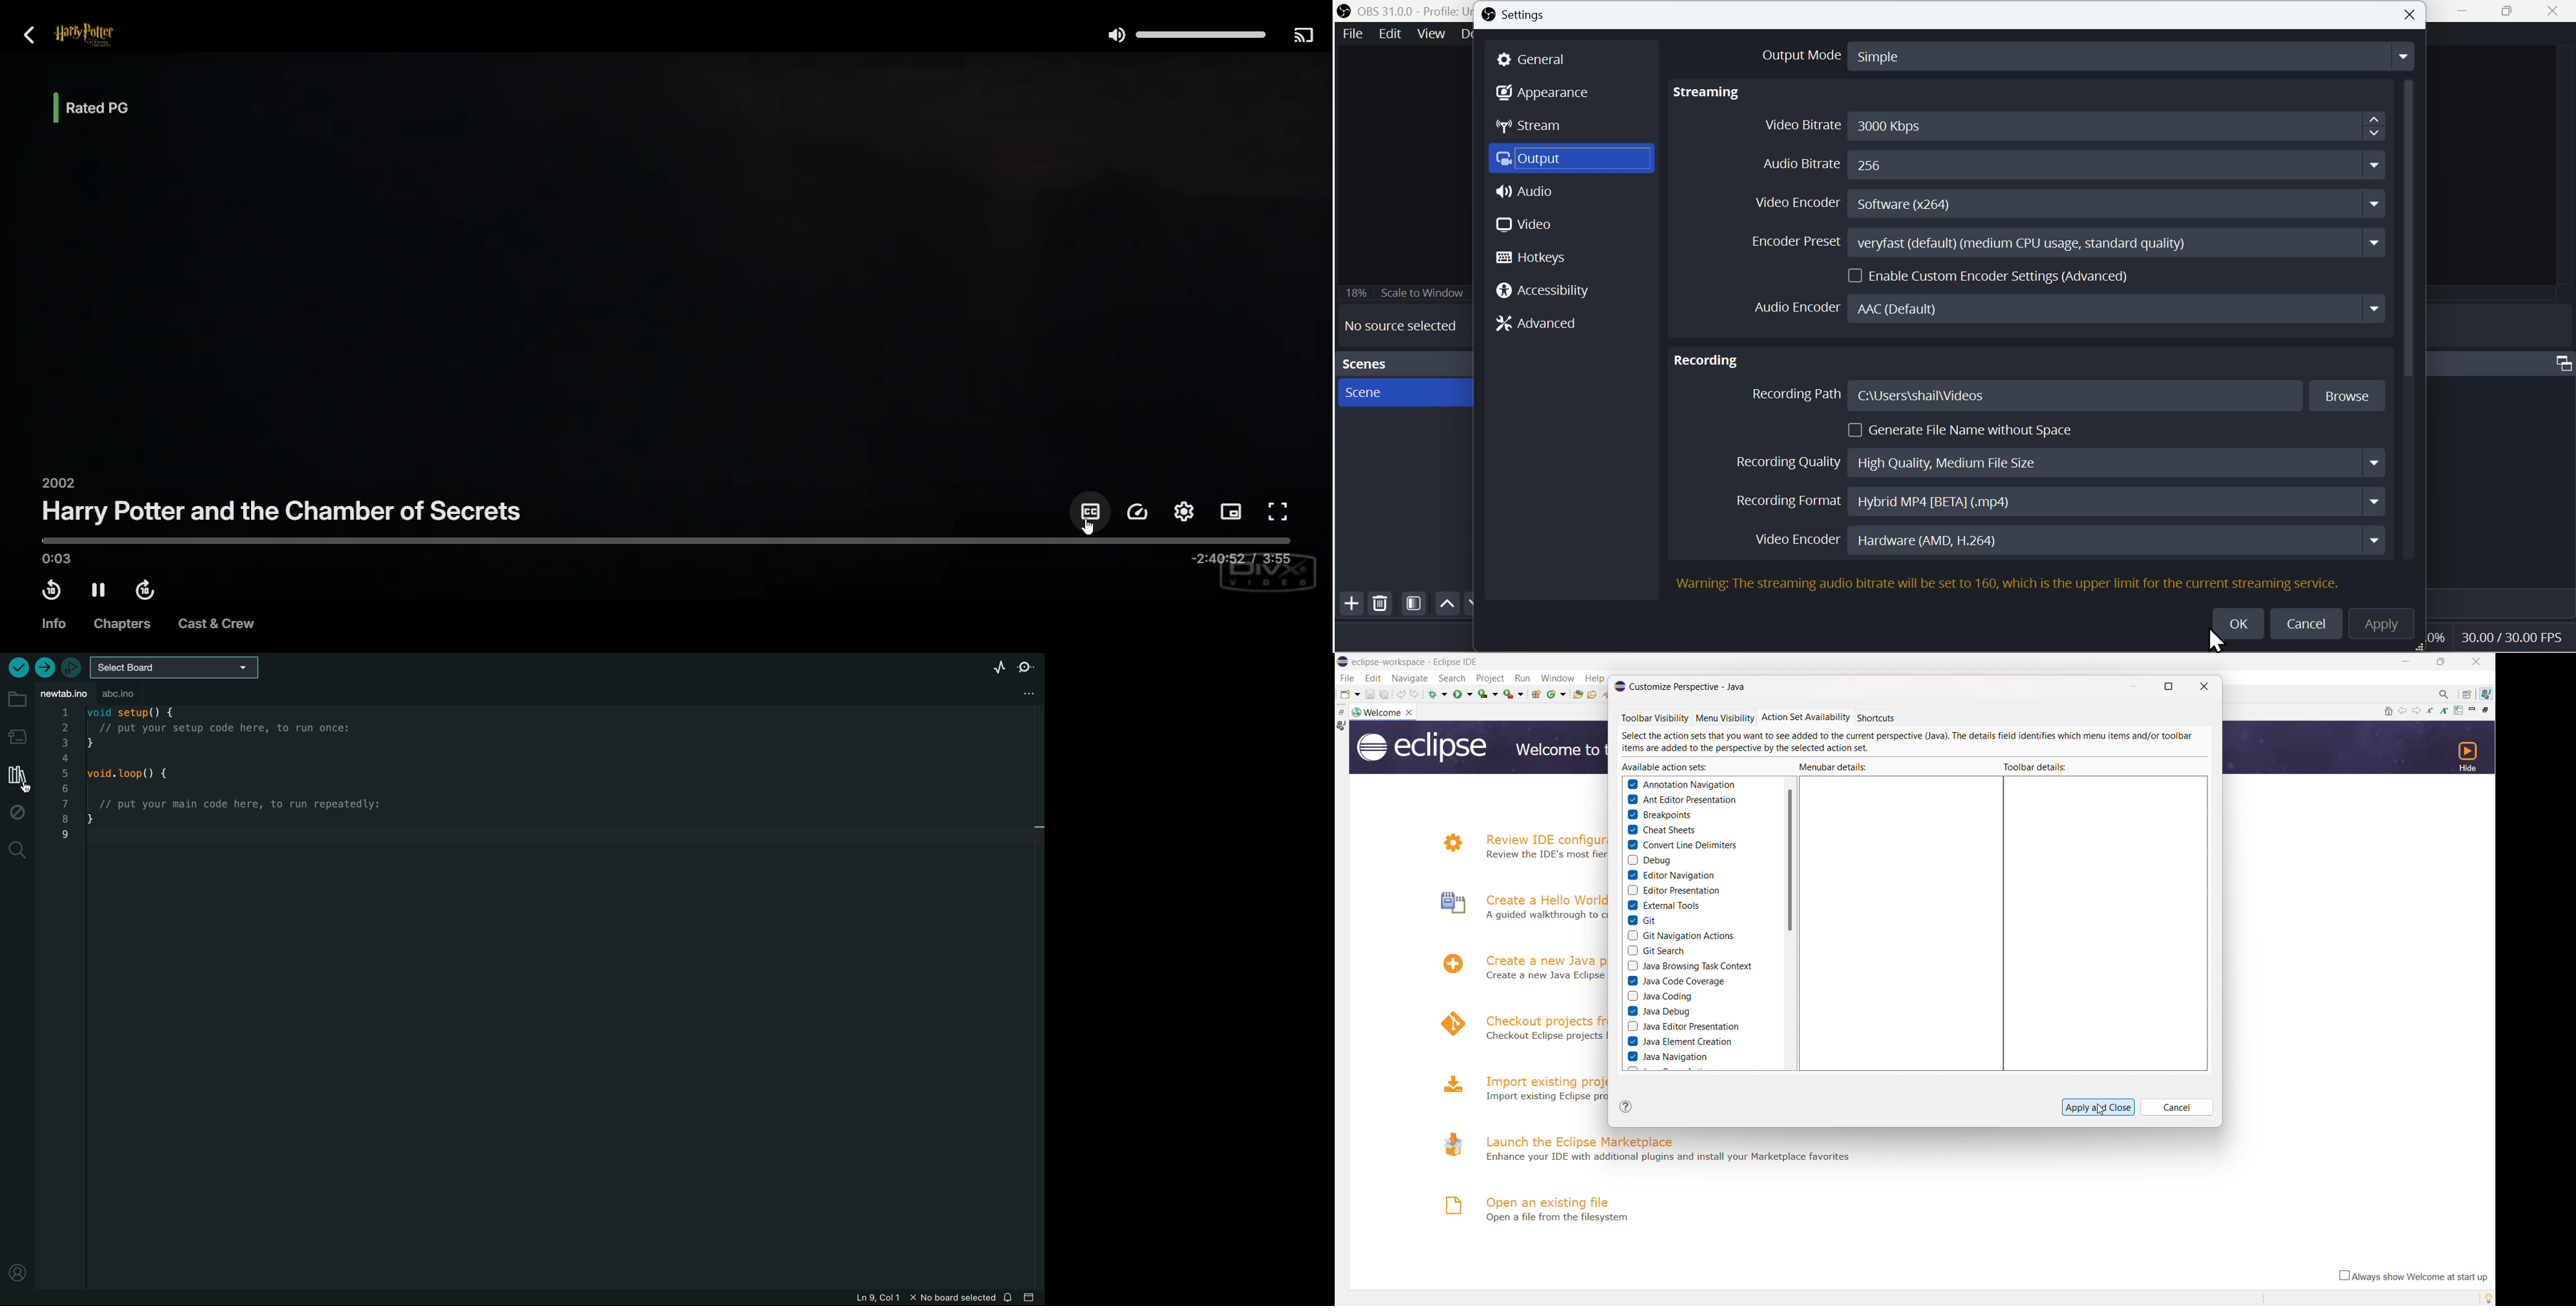  I want to click on notification, so click(1009, 1298).